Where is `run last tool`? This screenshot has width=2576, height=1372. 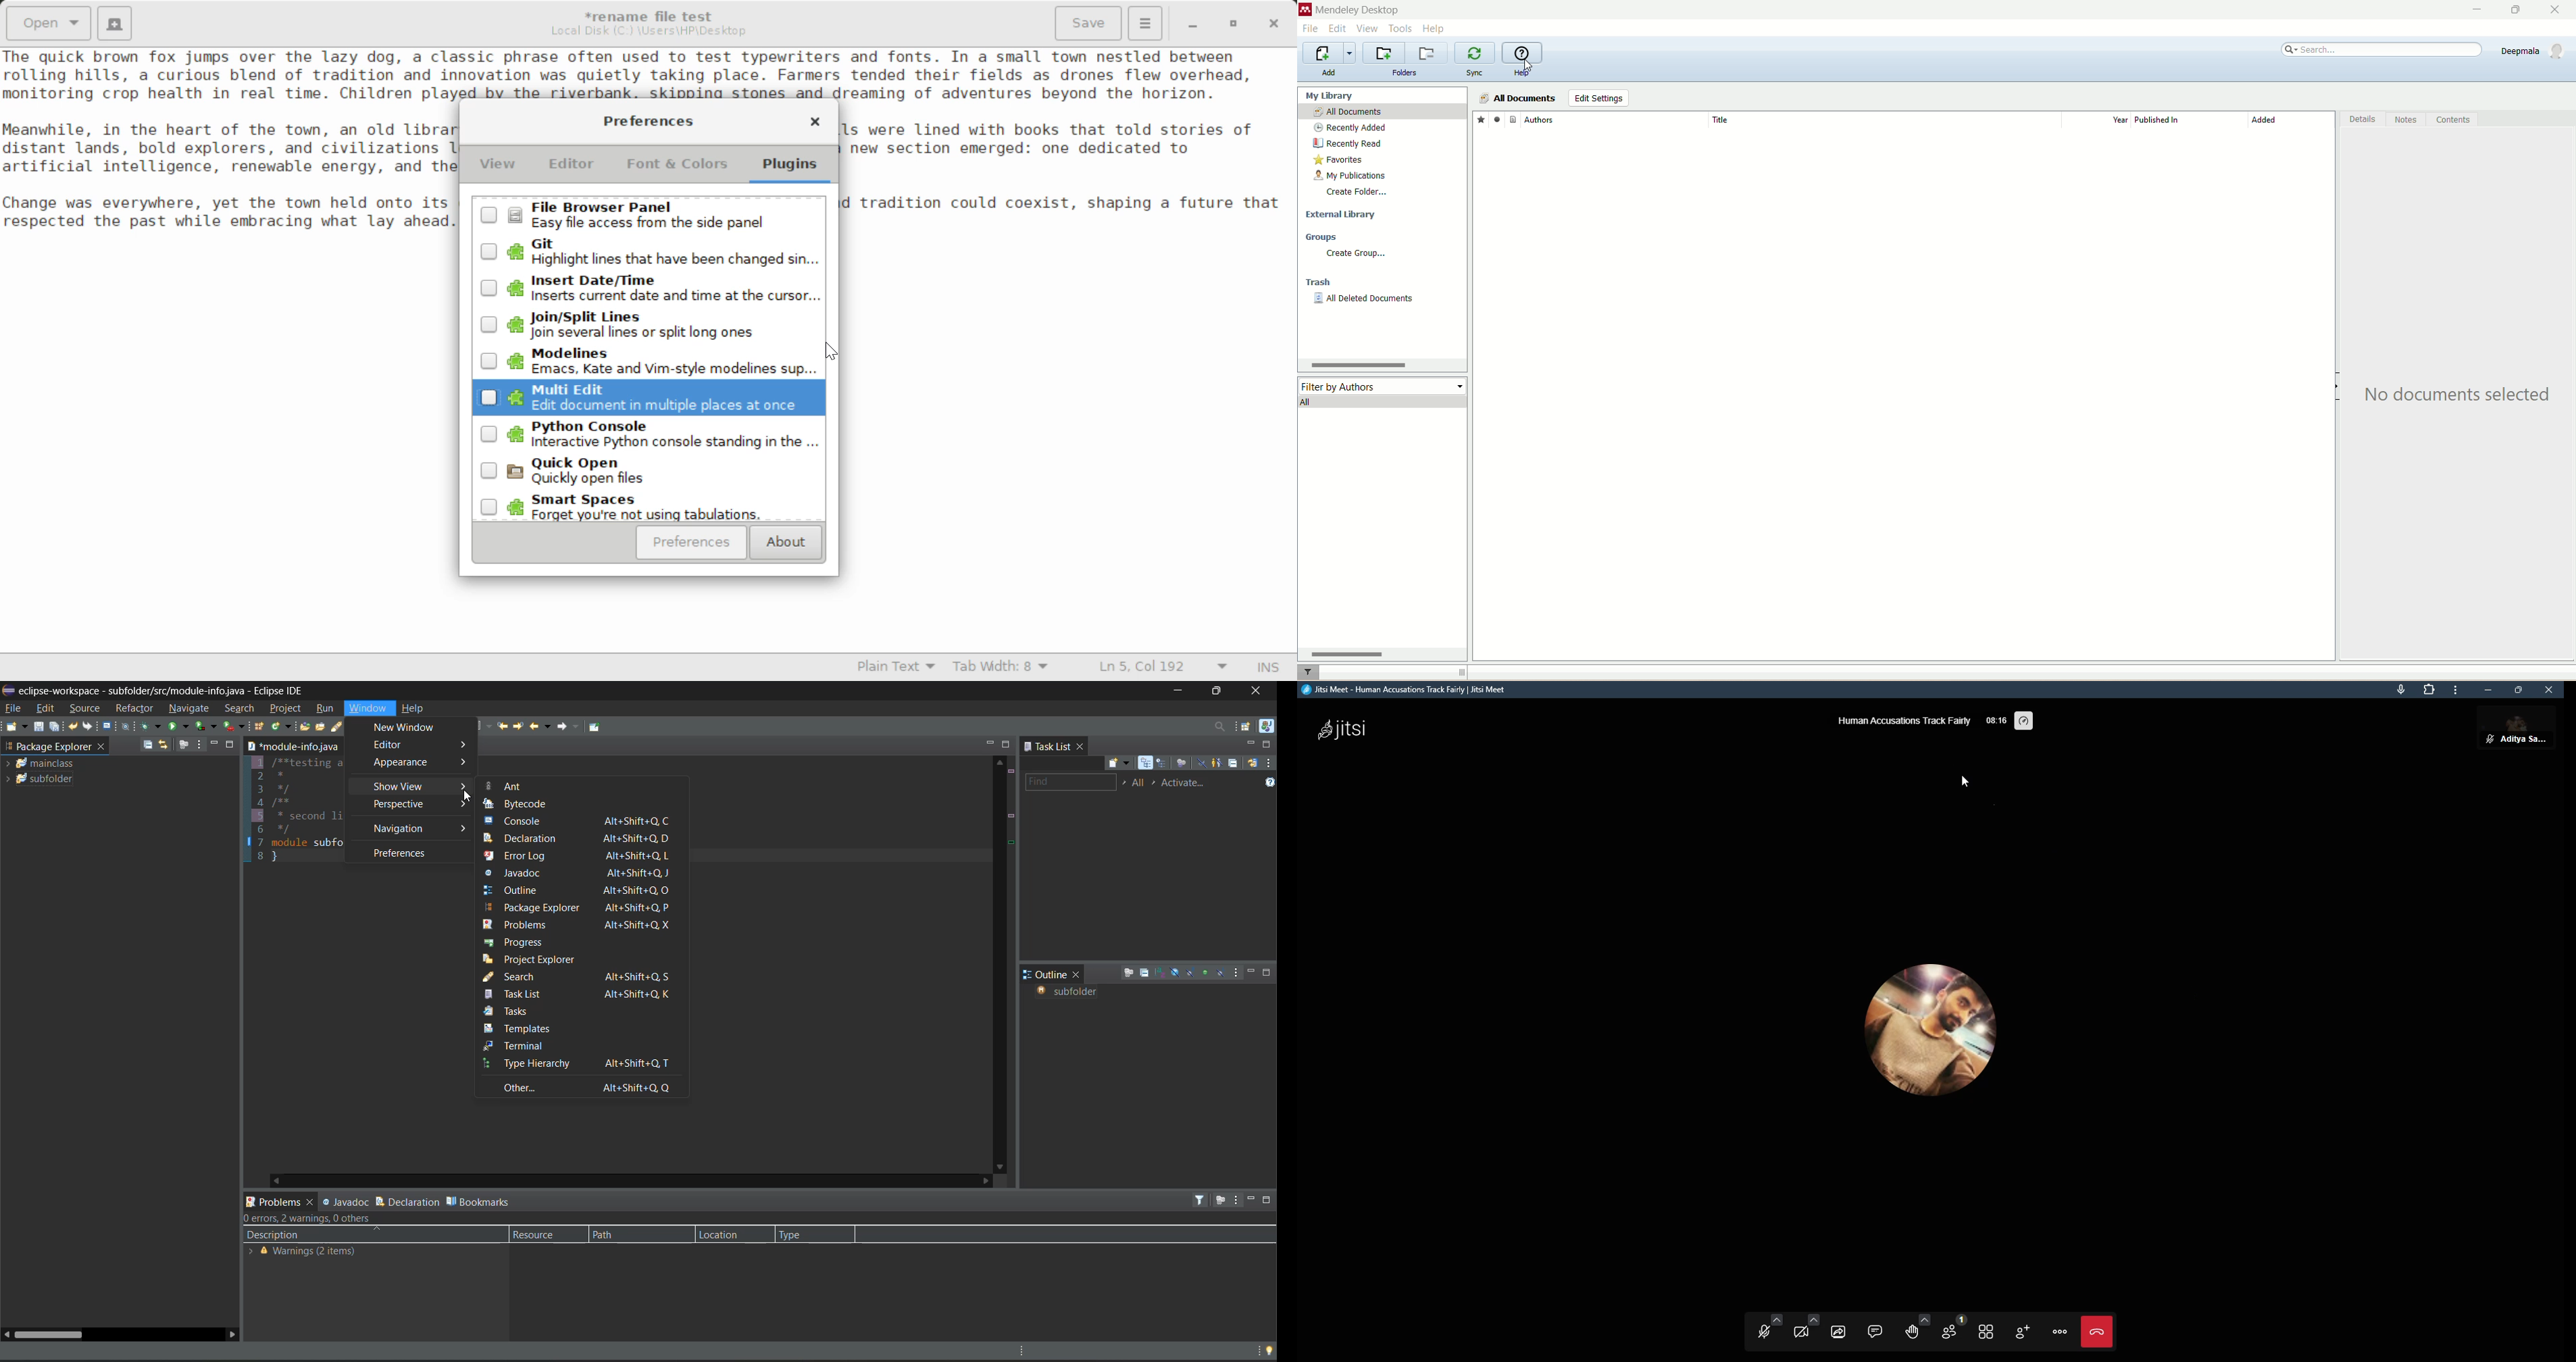
run last tool is located at coordinates (234, 726).